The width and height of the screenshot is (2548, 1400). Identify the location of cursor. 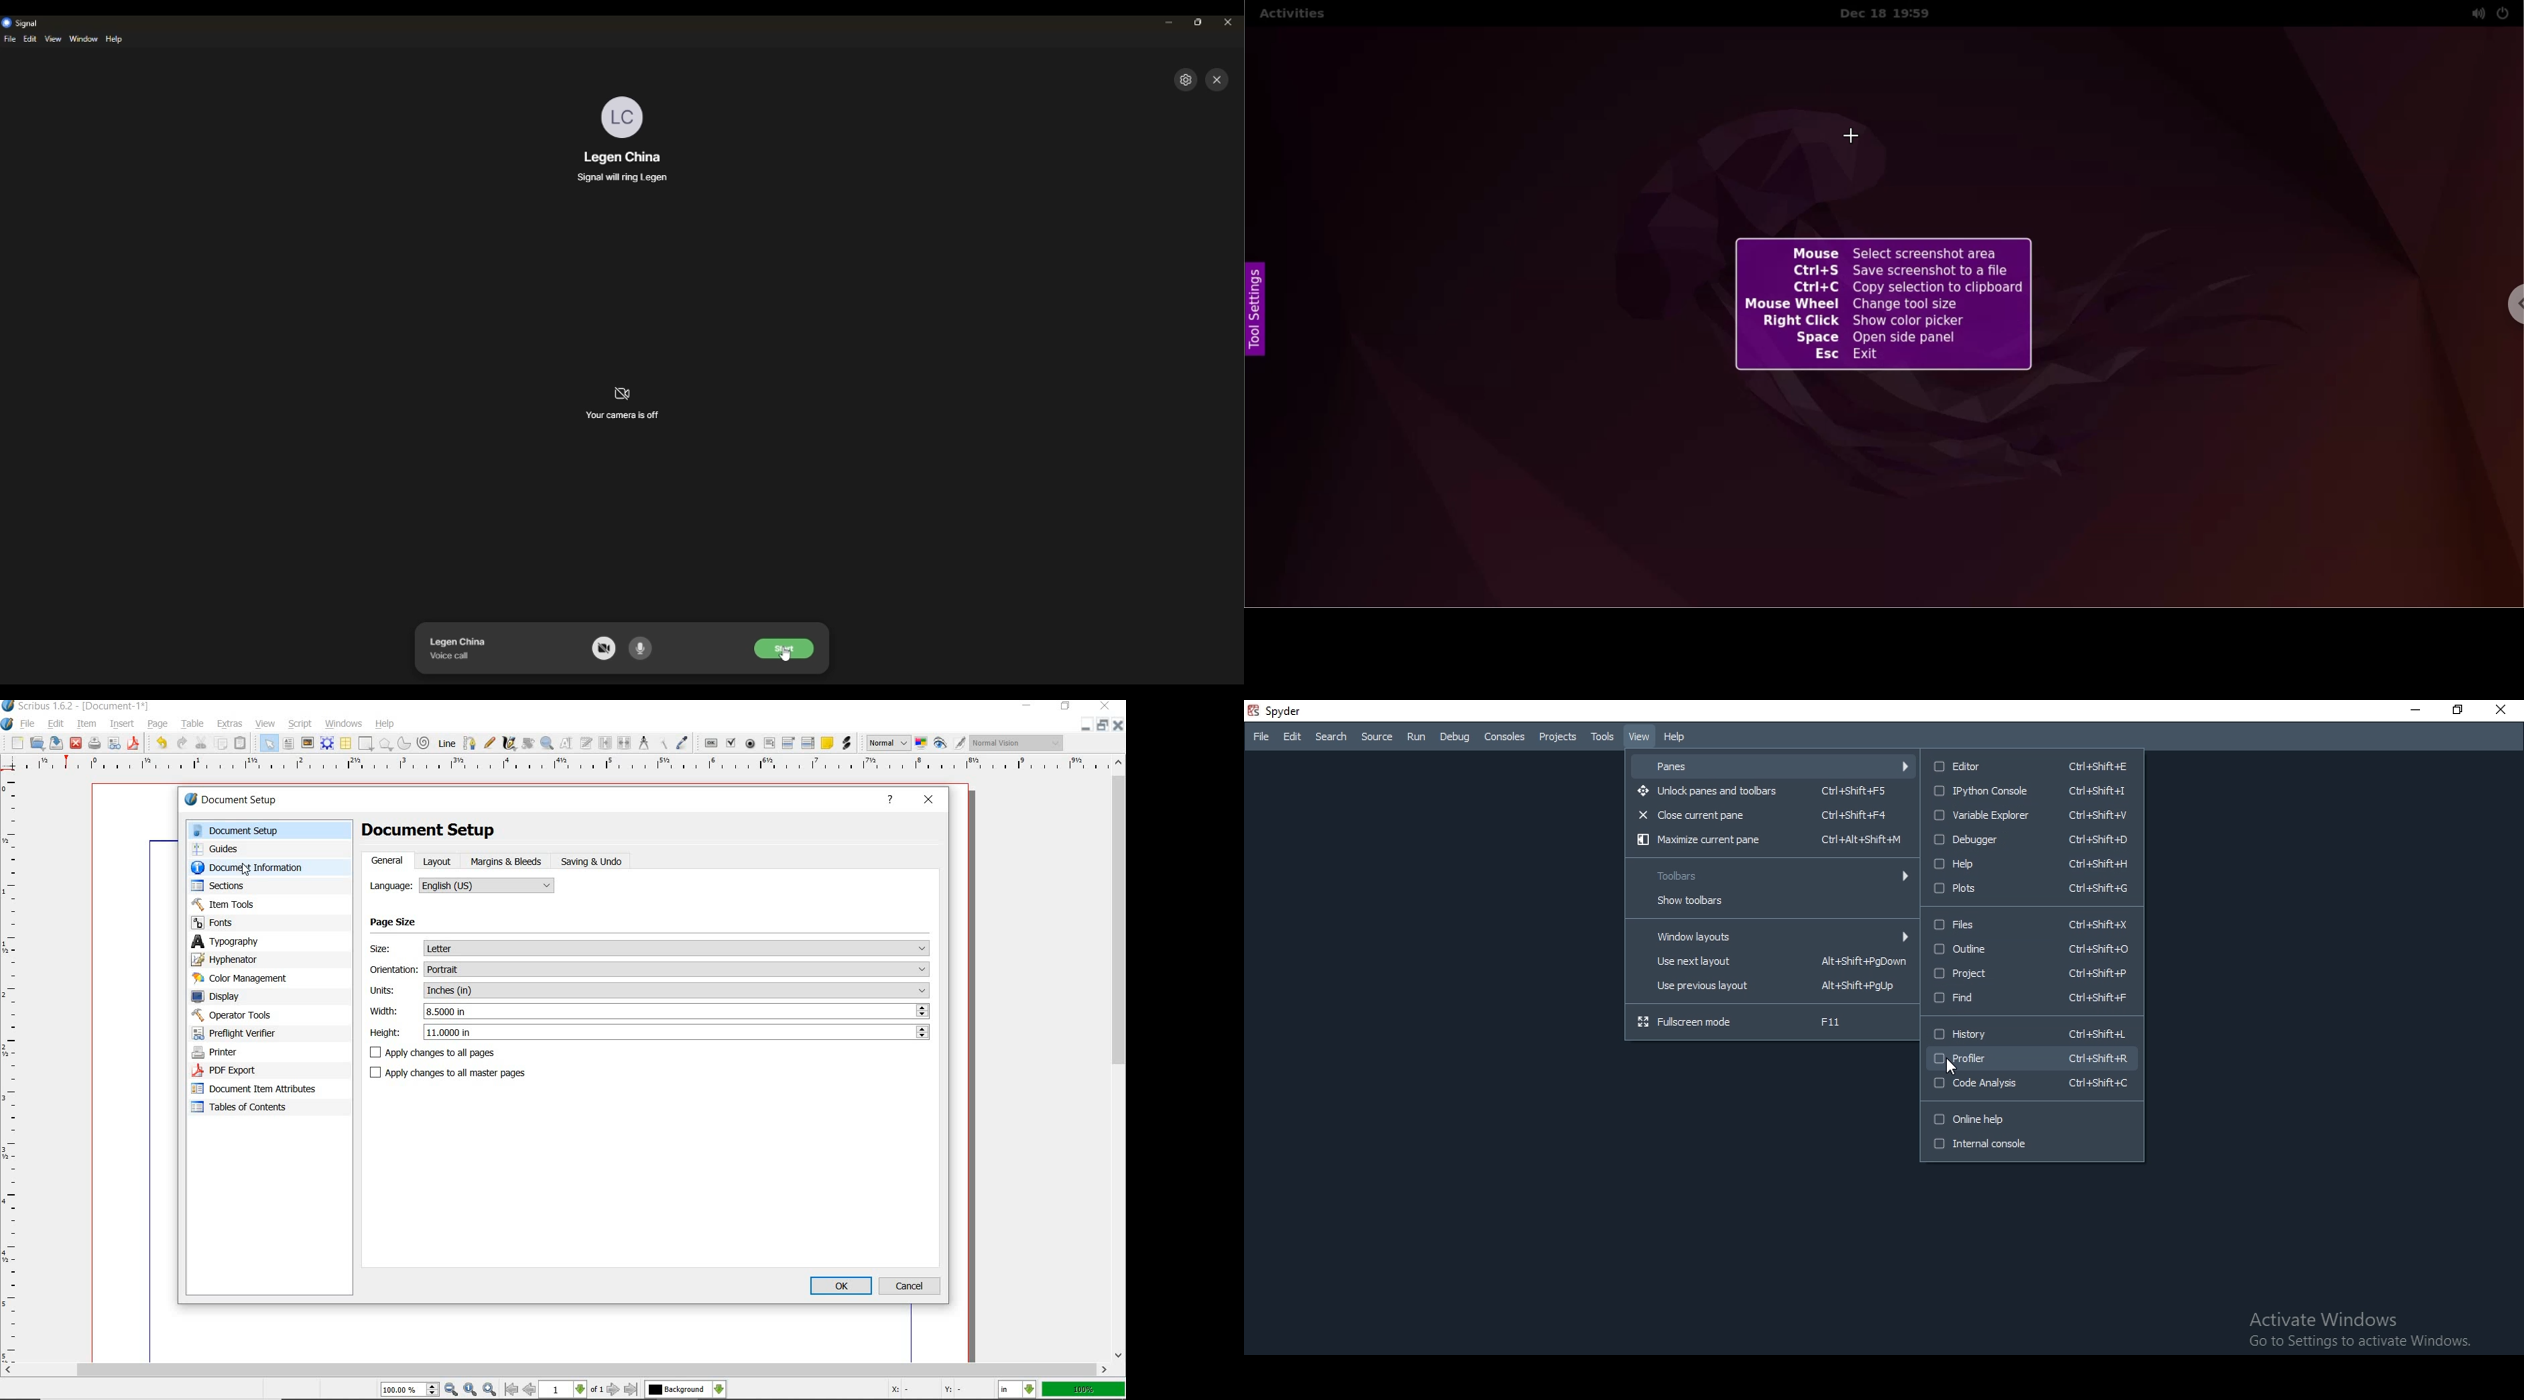
(788, 656).